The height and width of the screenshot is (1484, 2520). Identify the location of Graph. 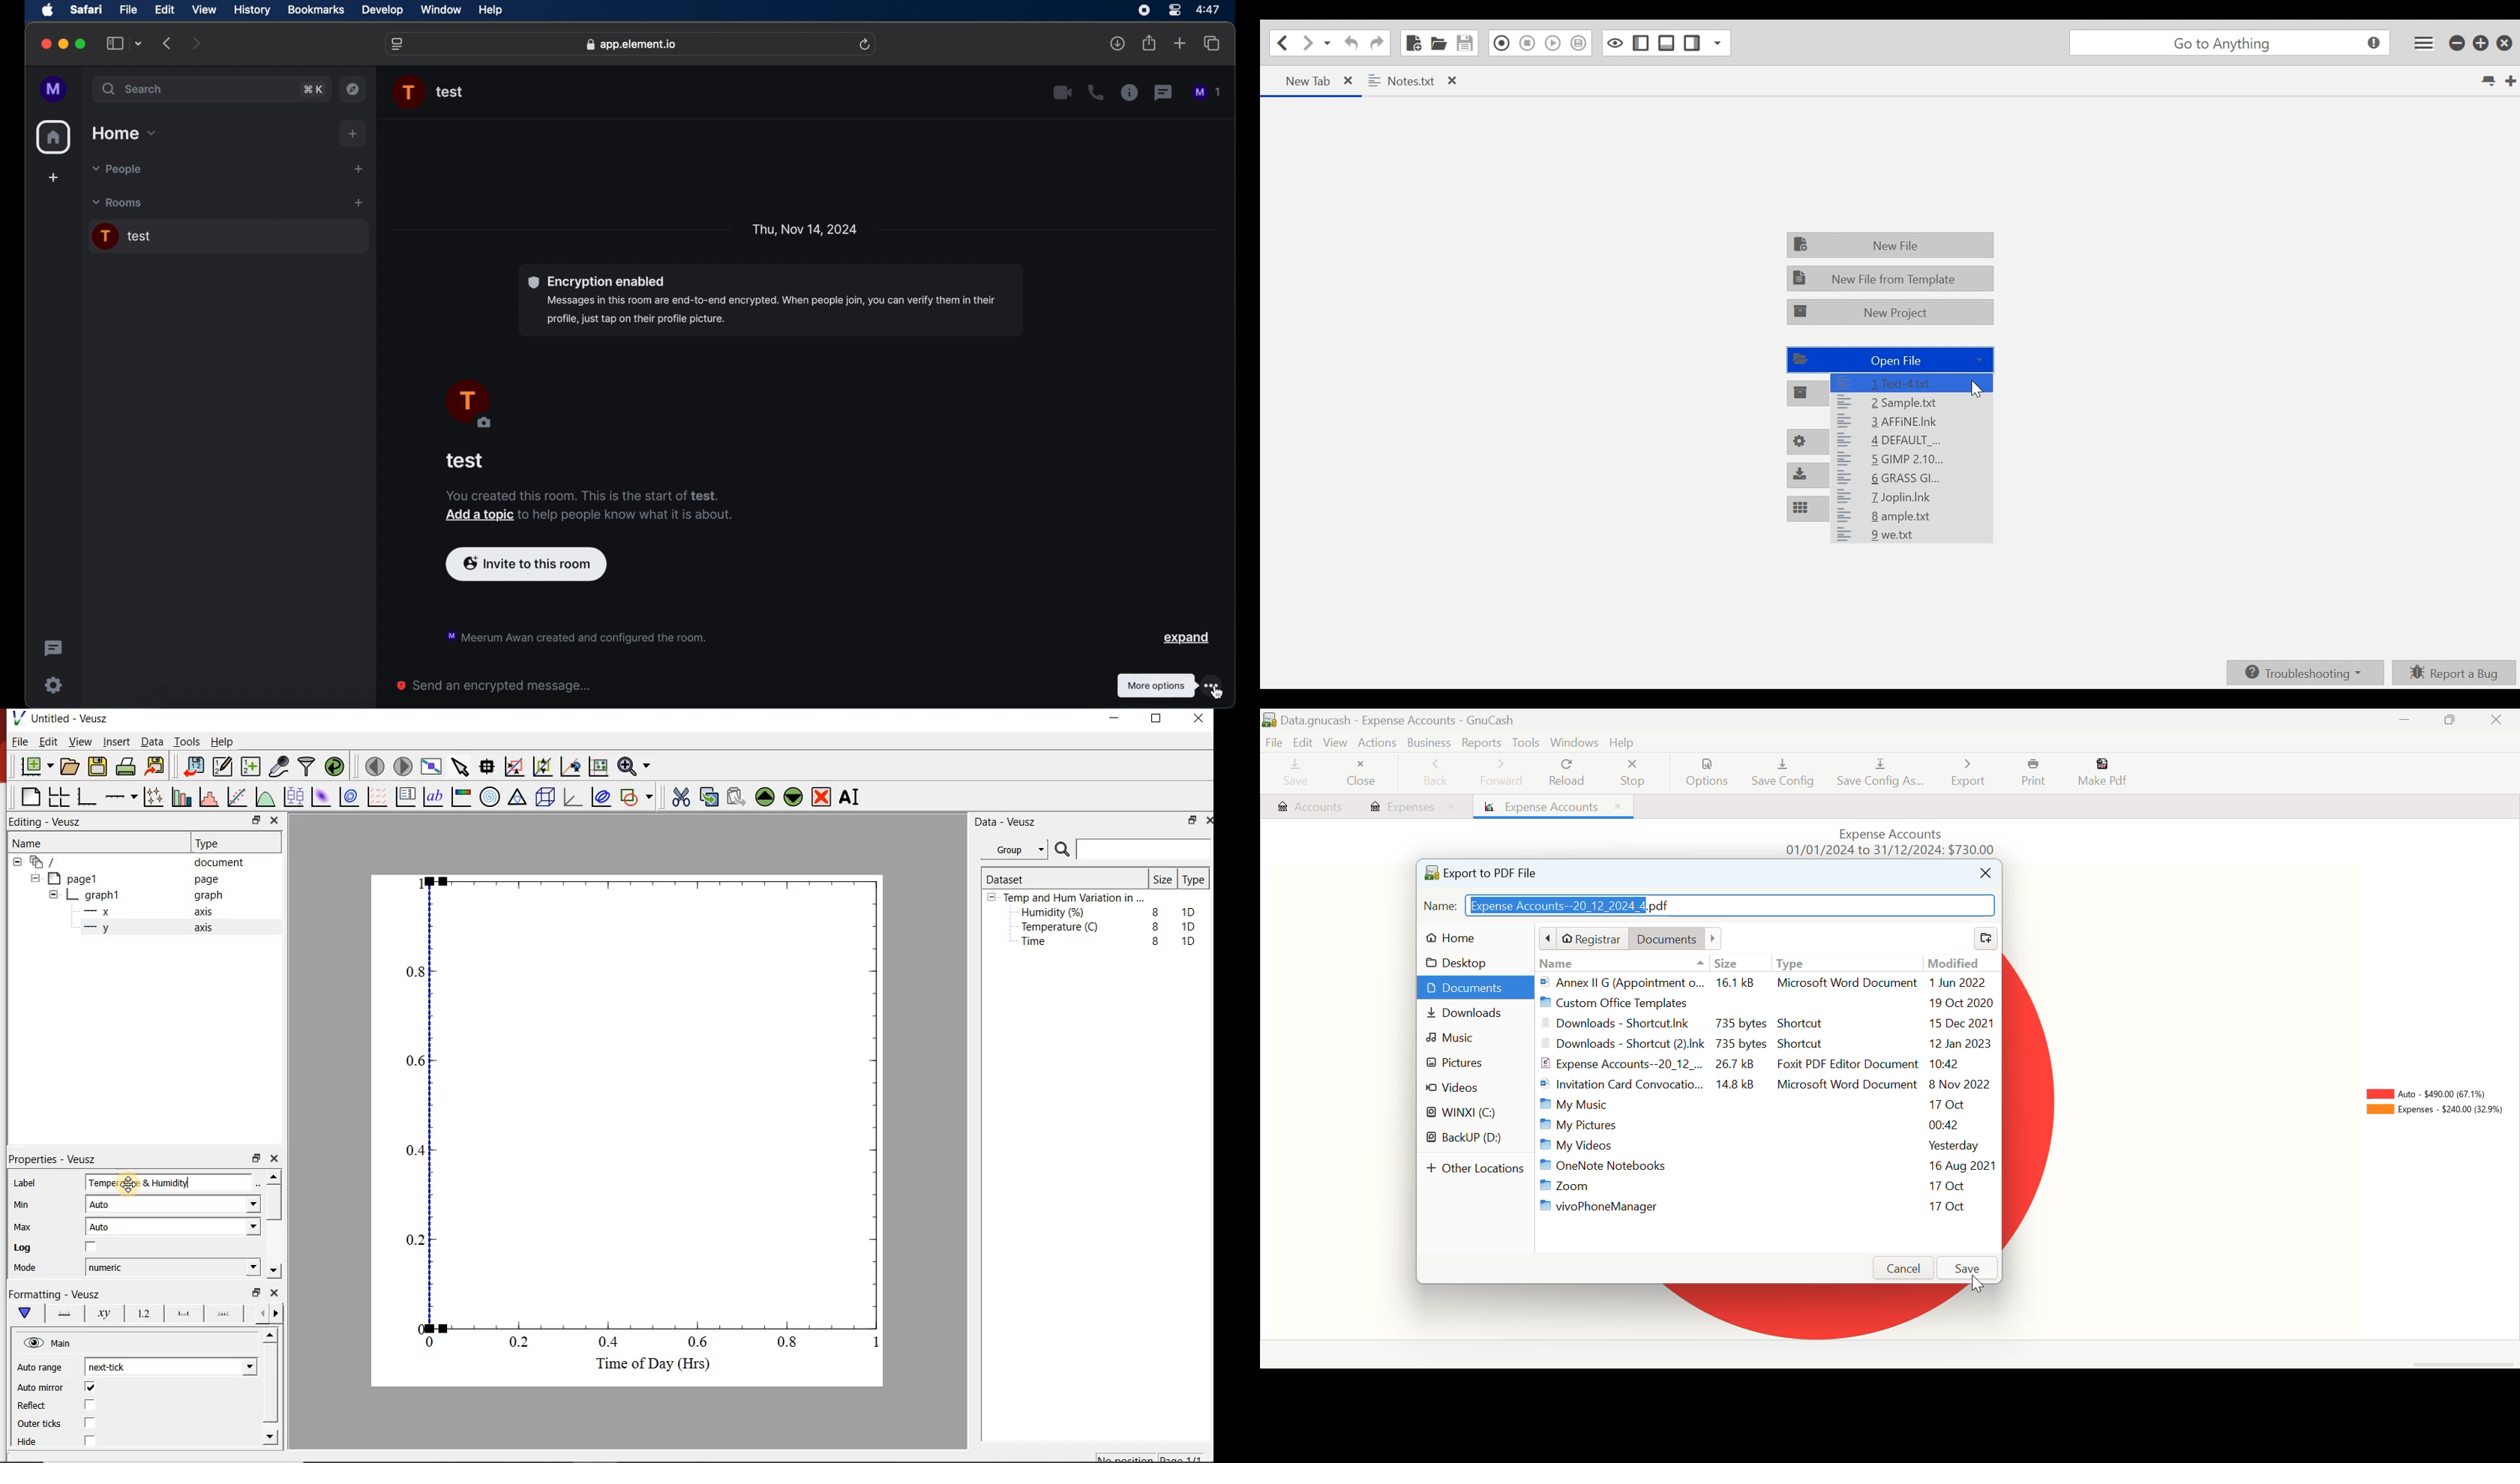
(659, 1101).